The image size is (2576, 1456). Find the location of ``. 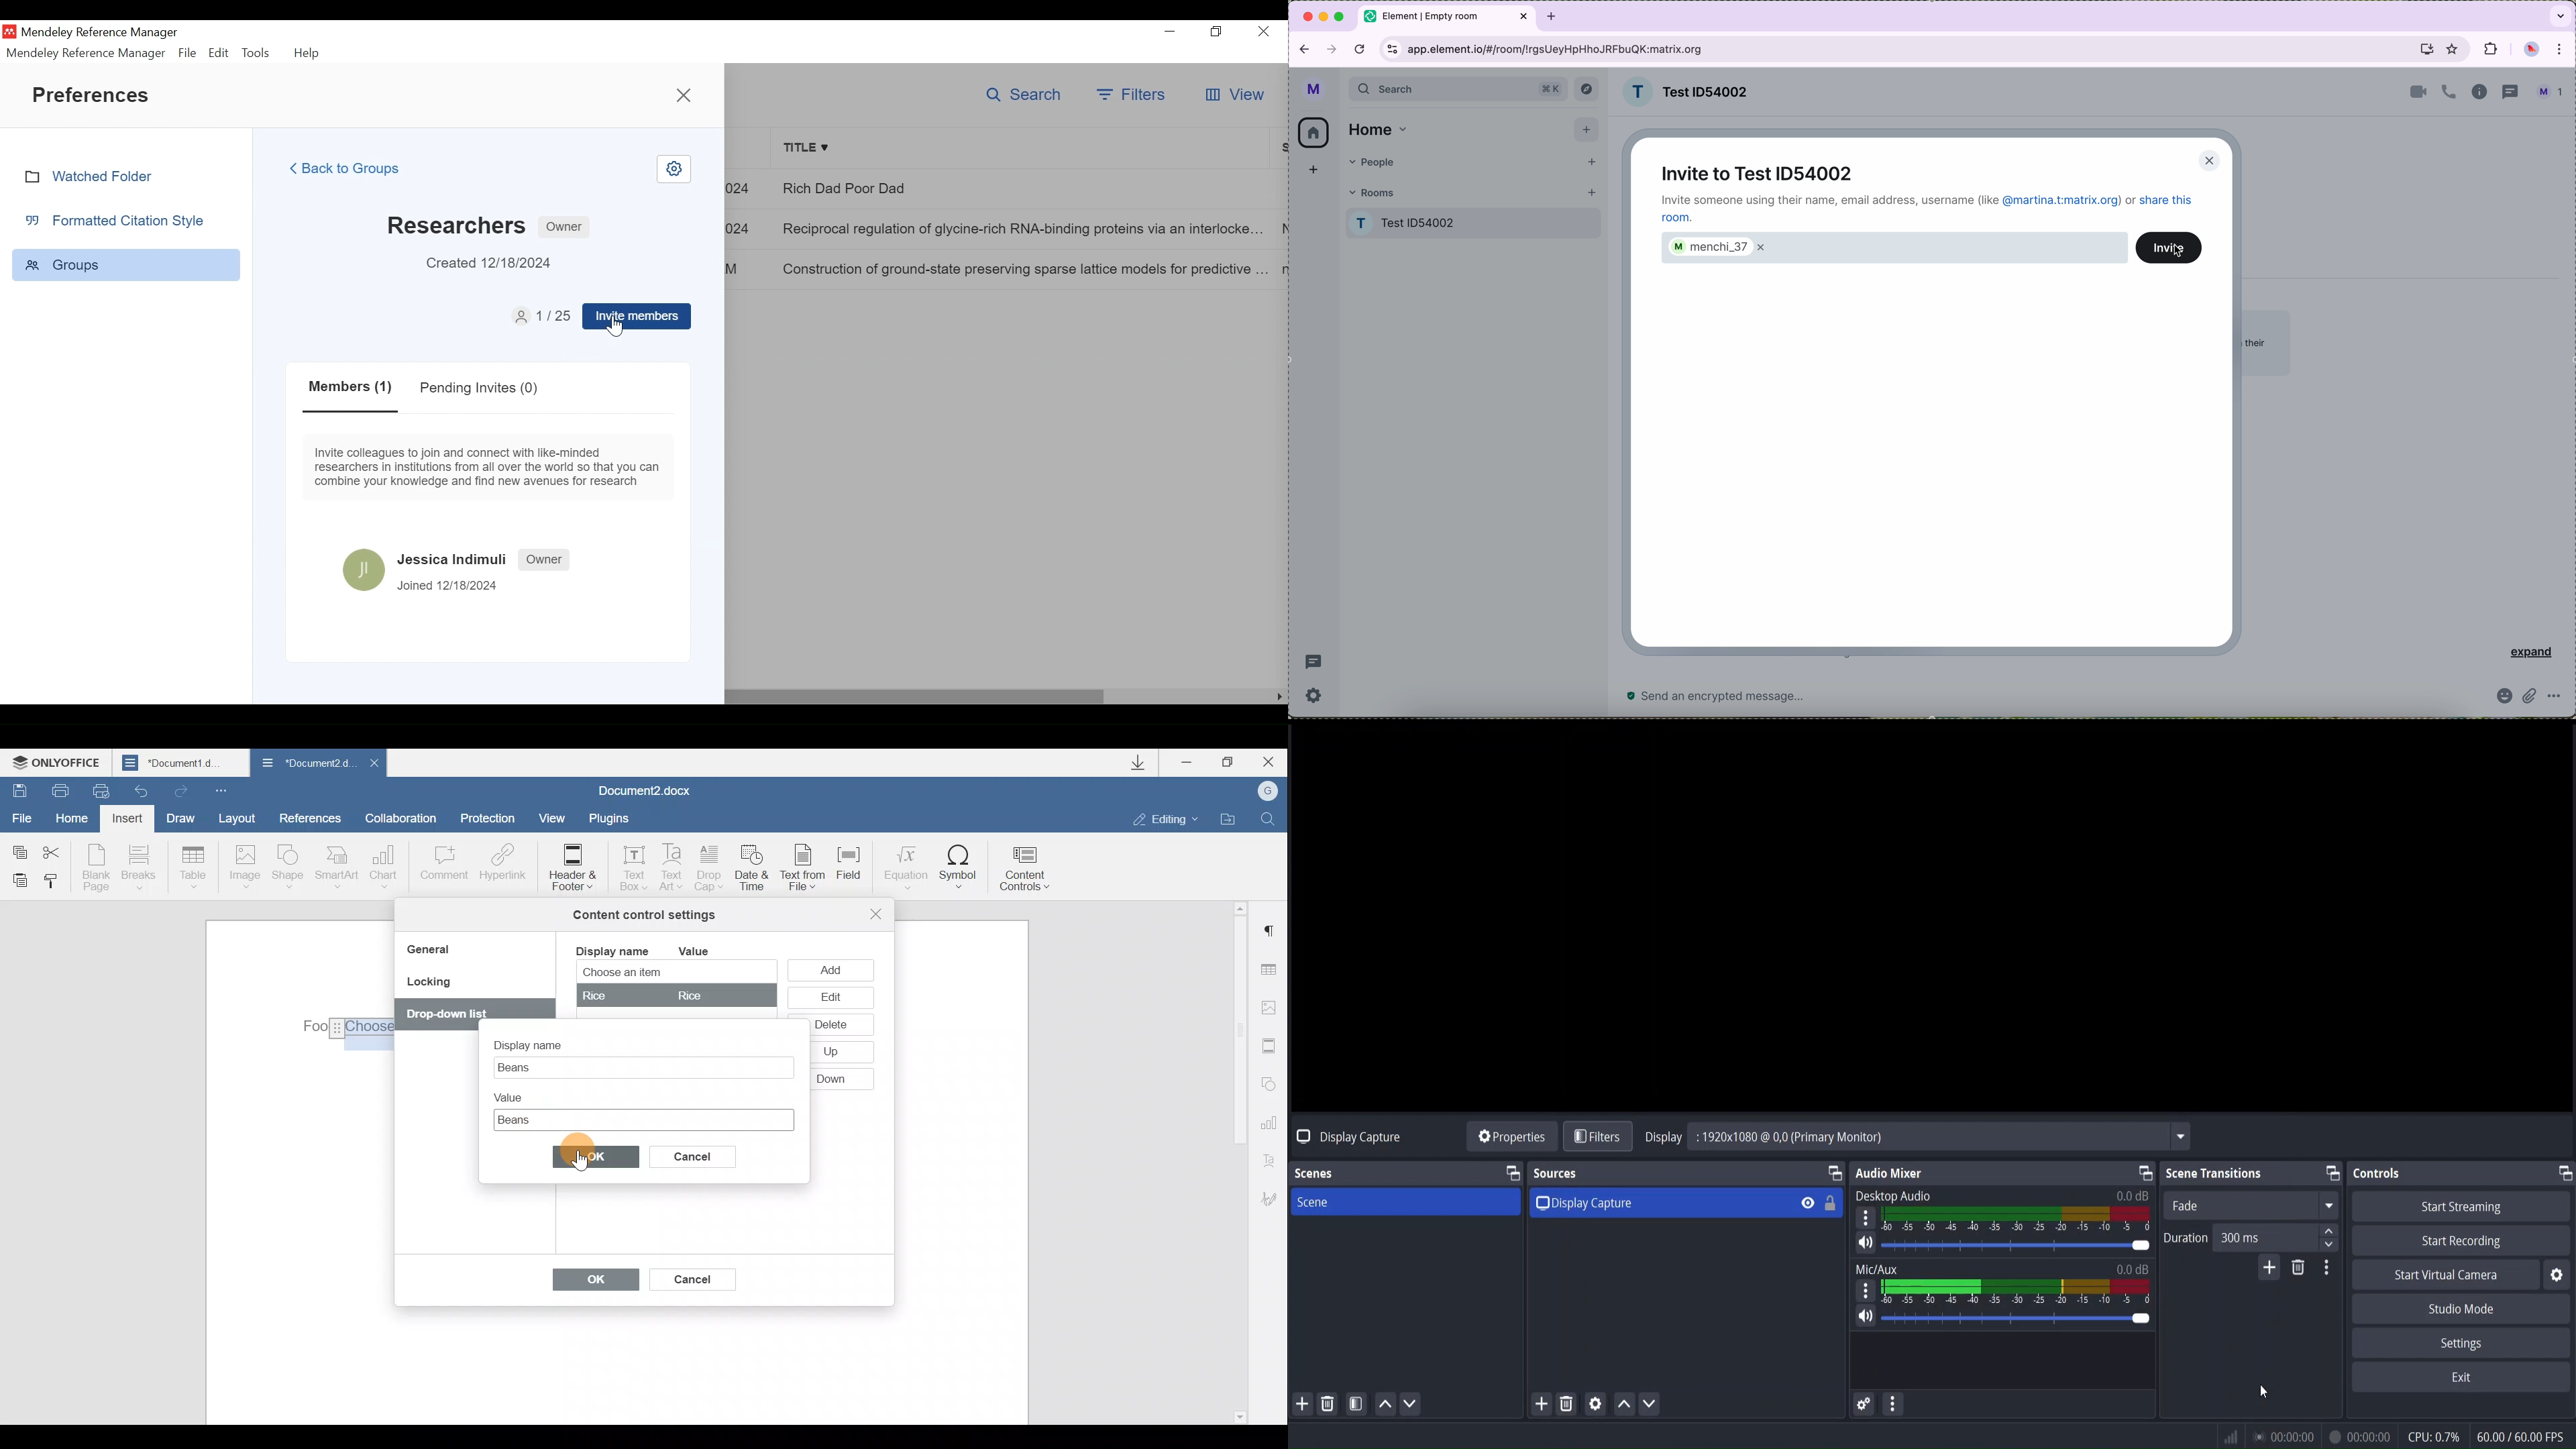

 is located at coordinates (446, 1014).